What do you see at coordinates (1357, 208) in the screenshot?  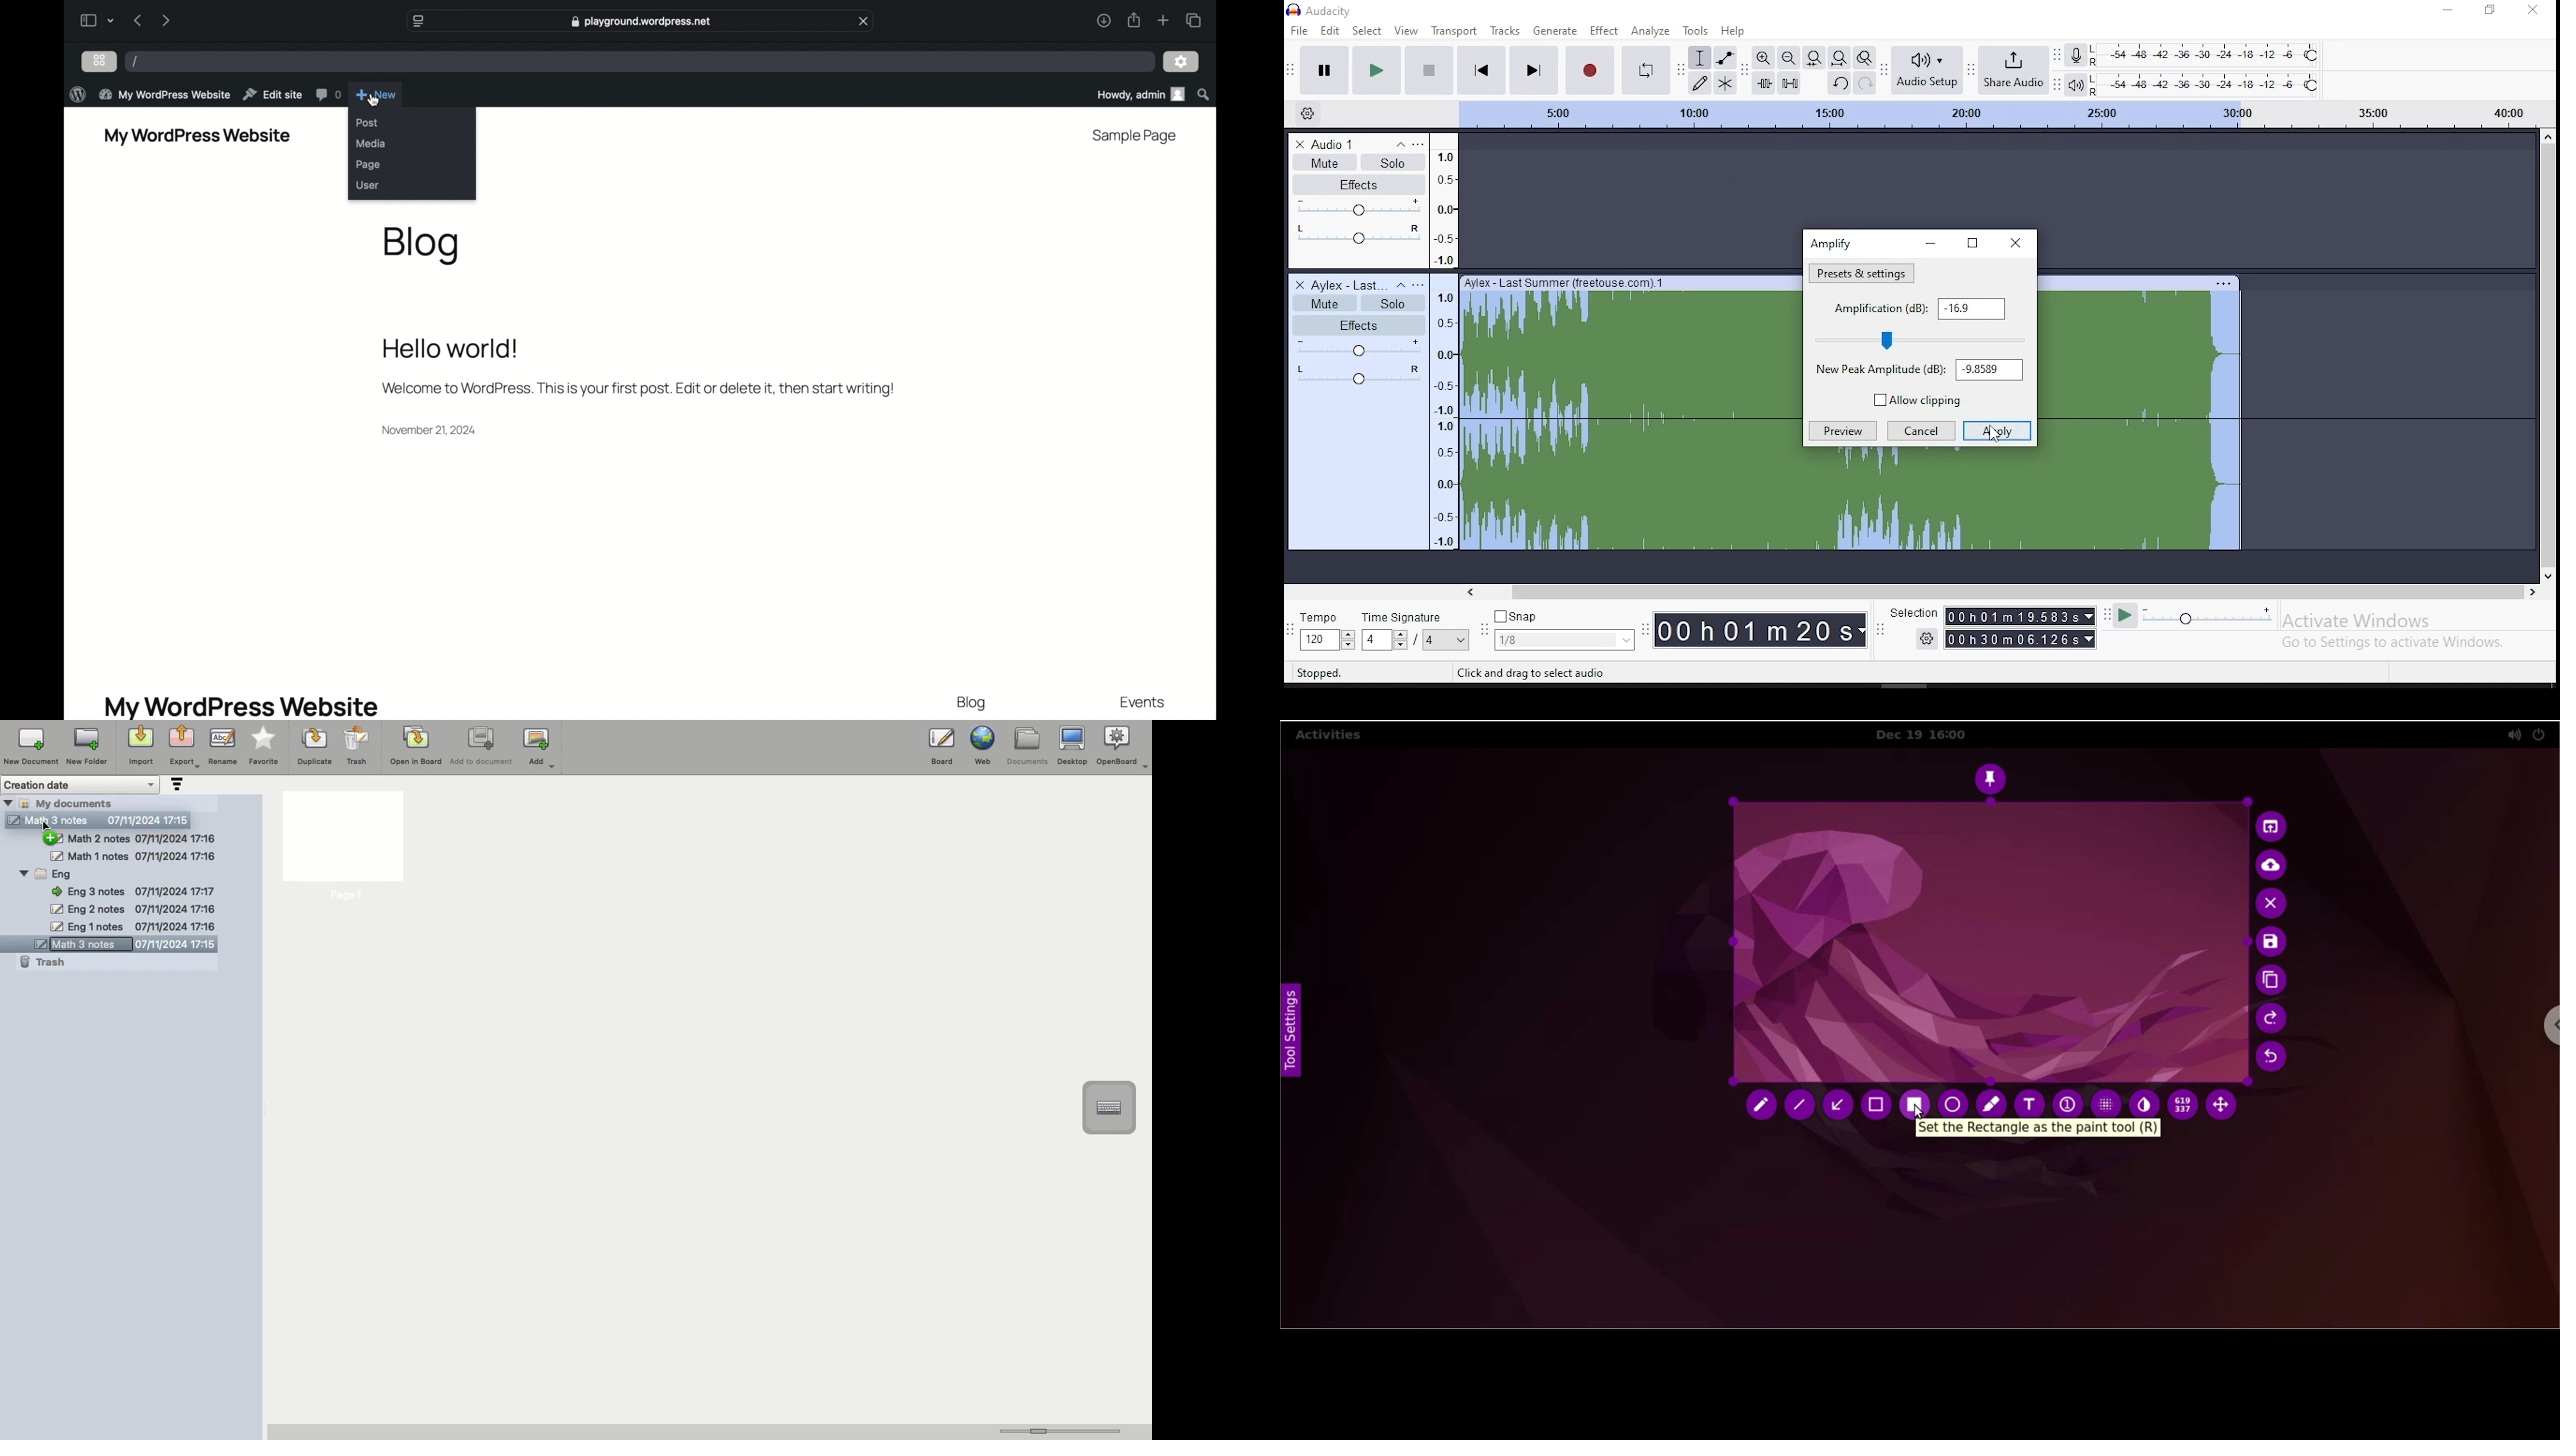 I see `volume` at bounding box center [1357, 208].